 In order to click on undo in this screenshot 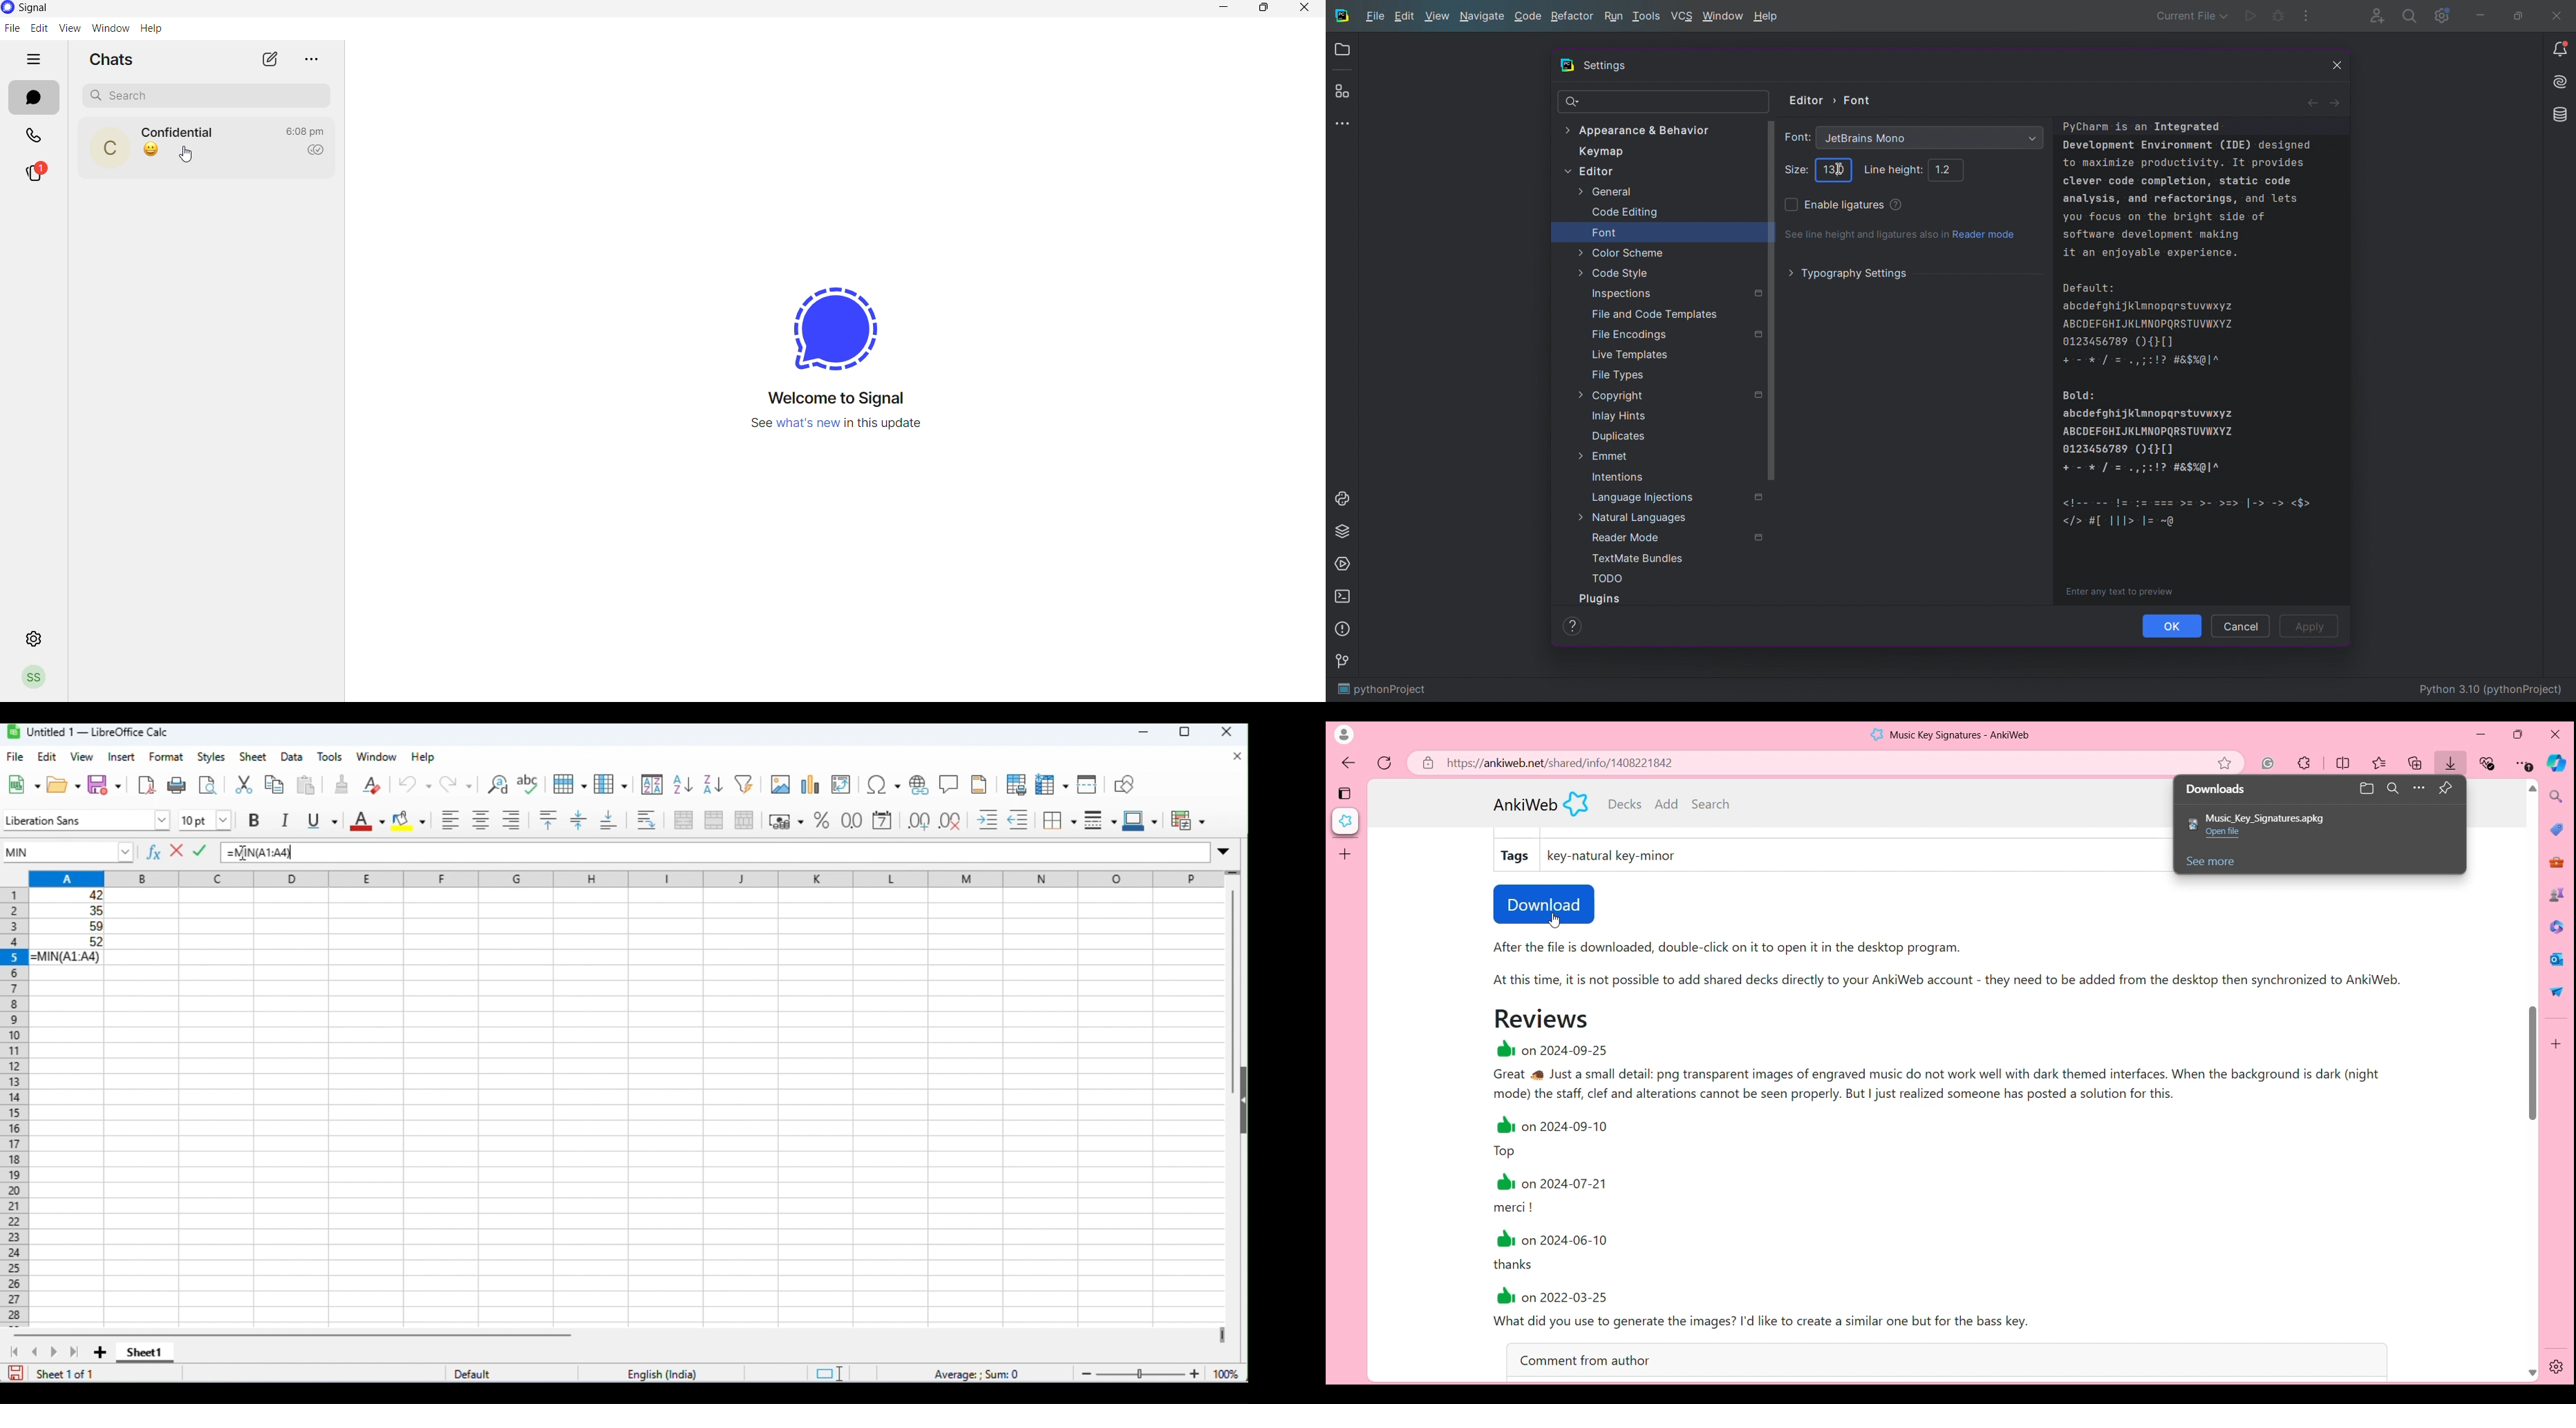, I will do `click(414, 783)`.